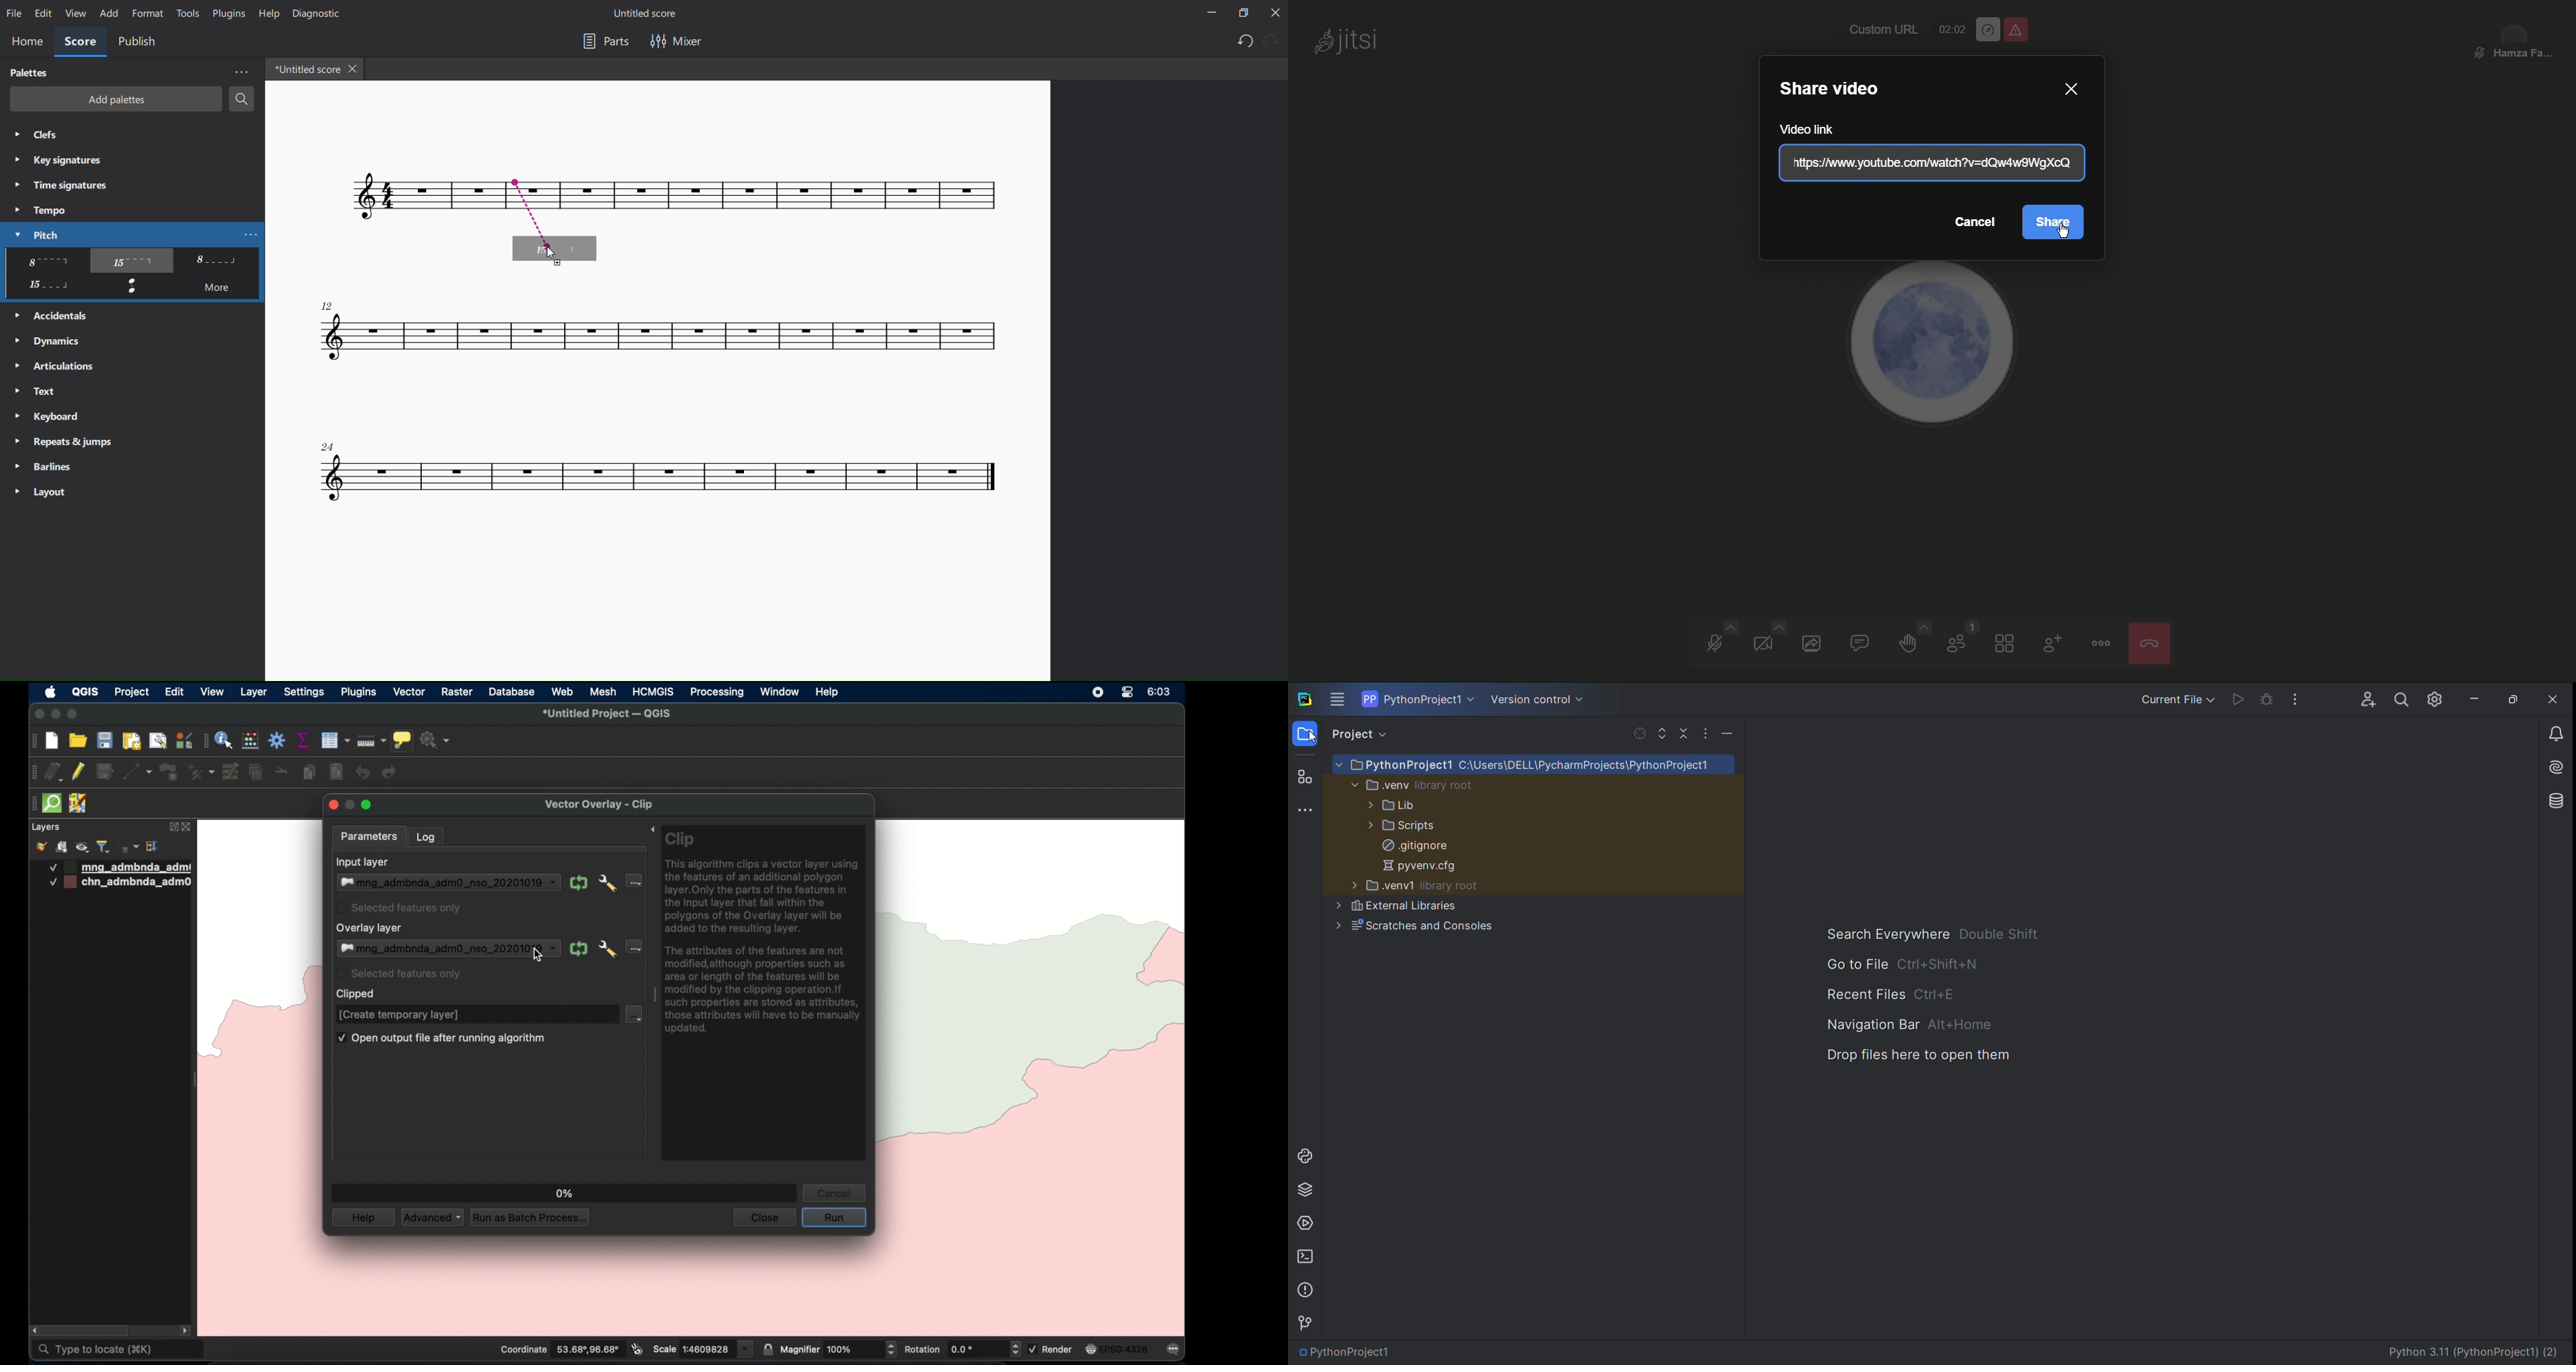 The image size is (2576, 1372). I want to click on current crs, so click(1117, 1349).